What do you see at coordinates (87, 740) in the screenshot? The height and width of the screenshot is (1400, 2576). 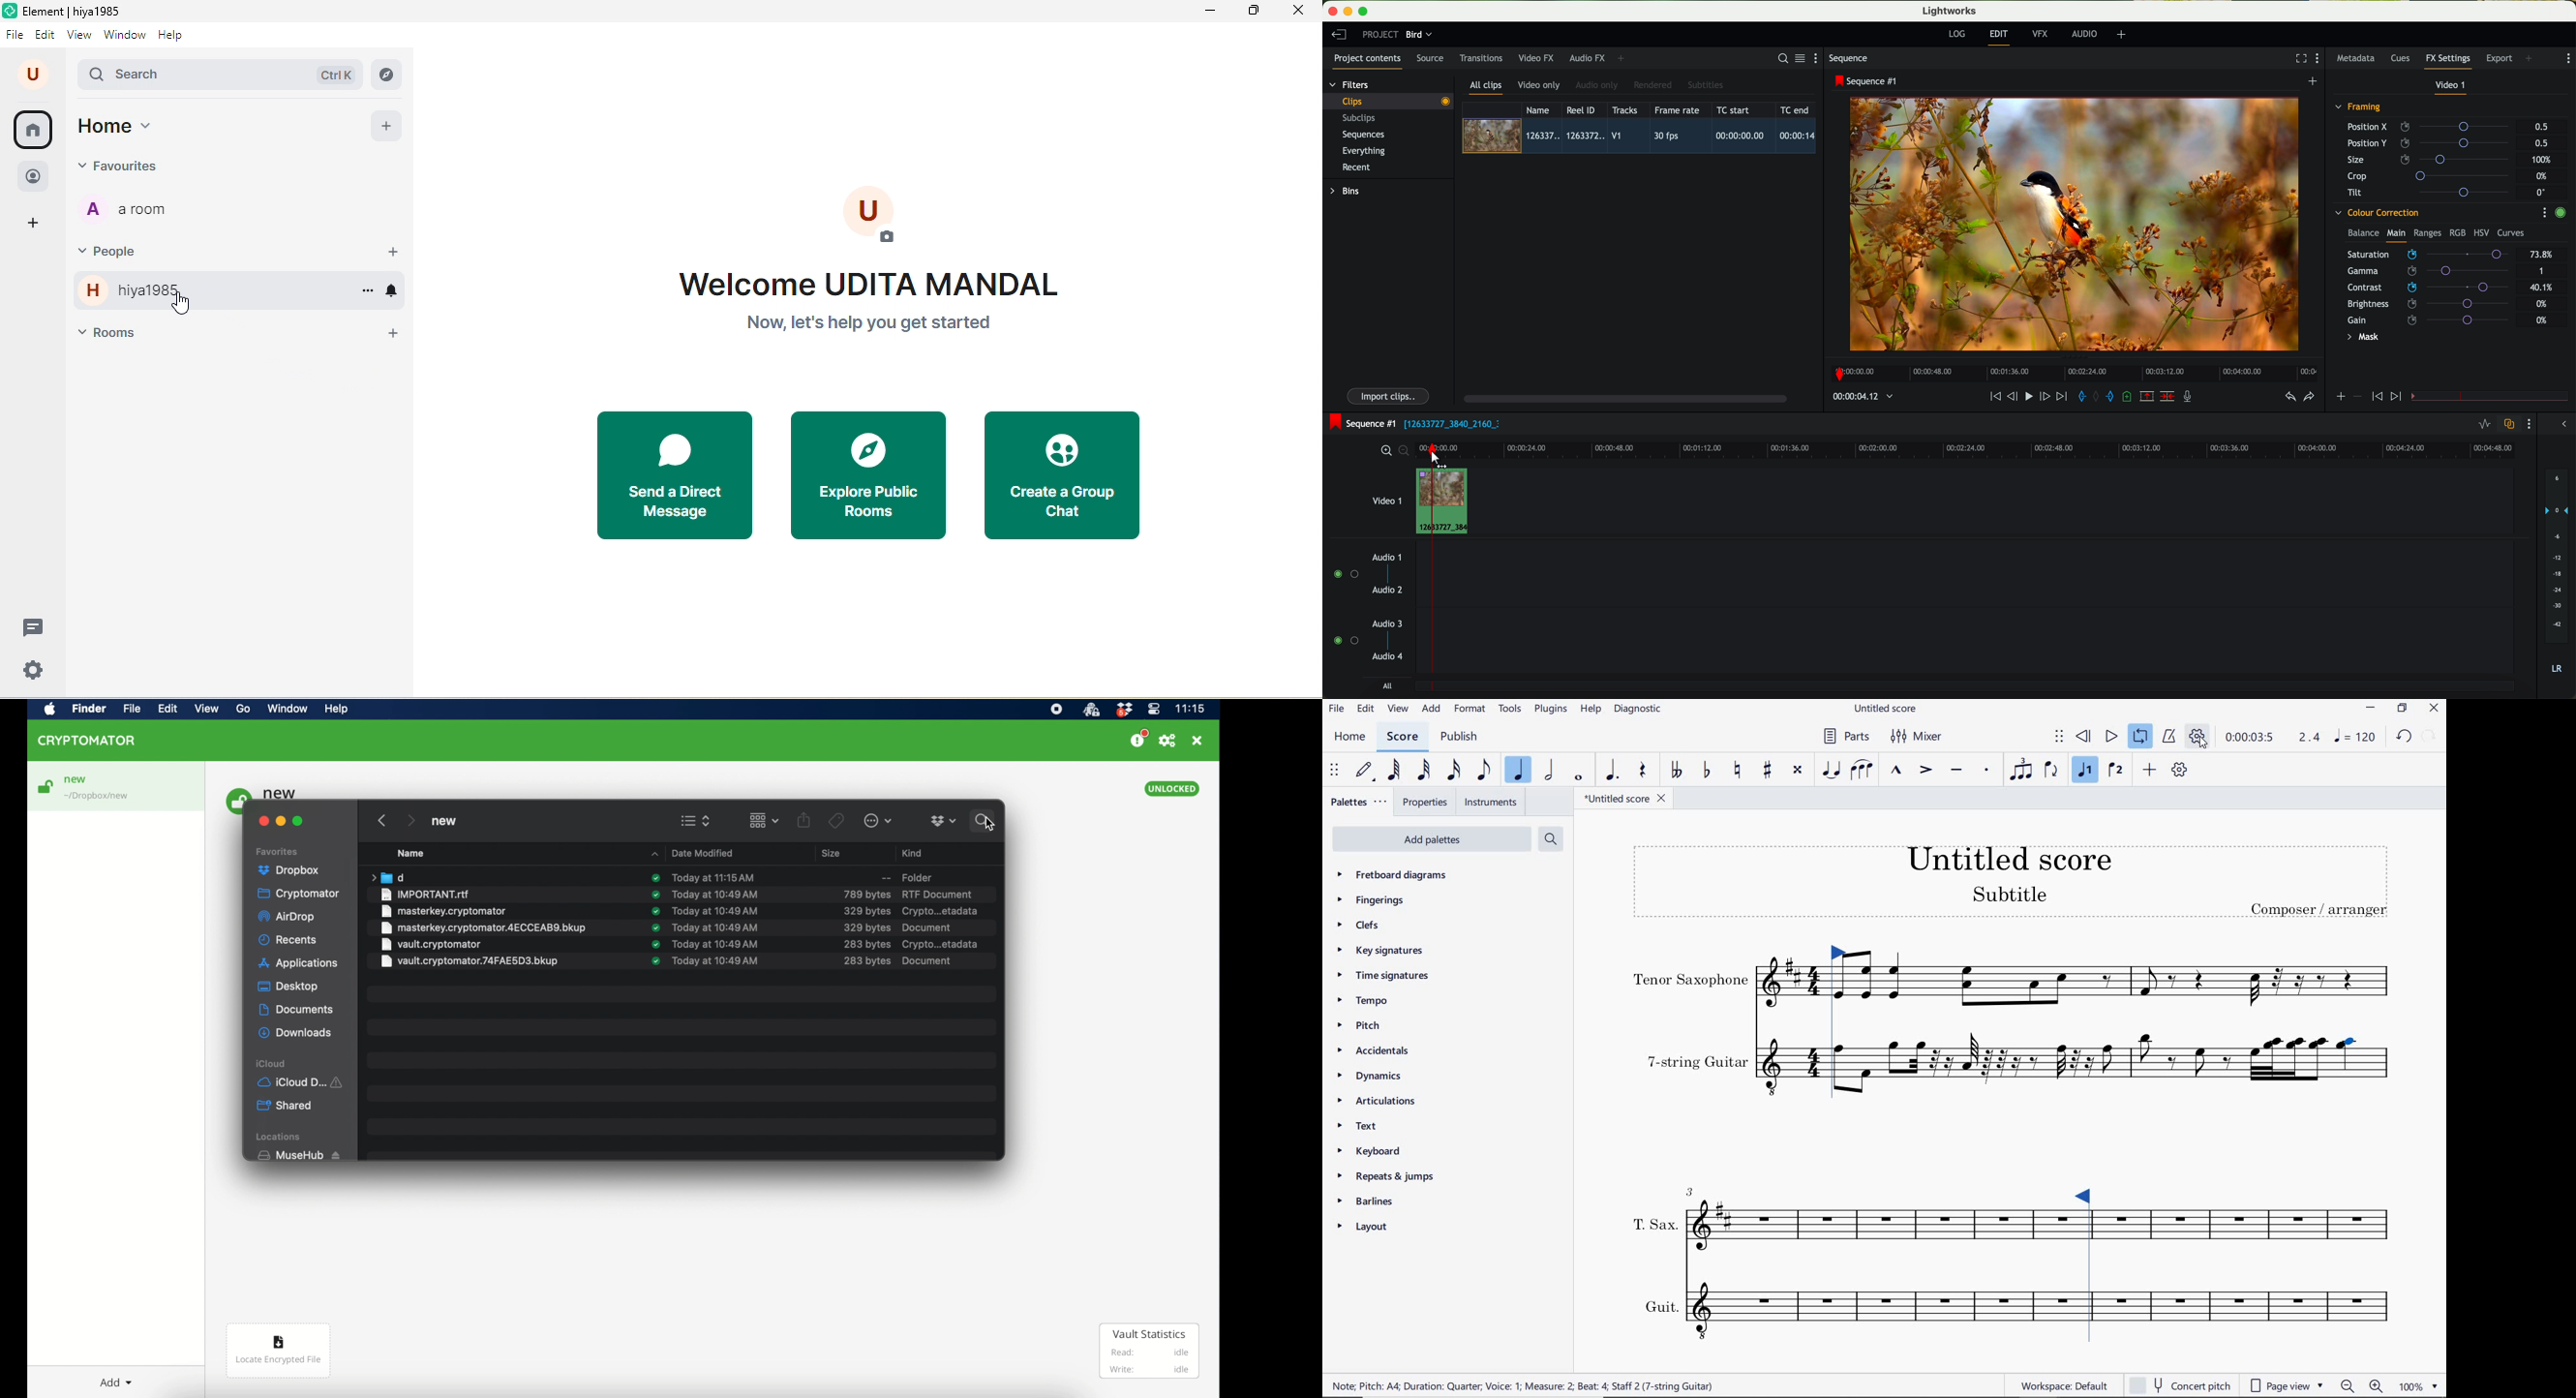 I see `cryptomator` at bounding box center [87, 740].